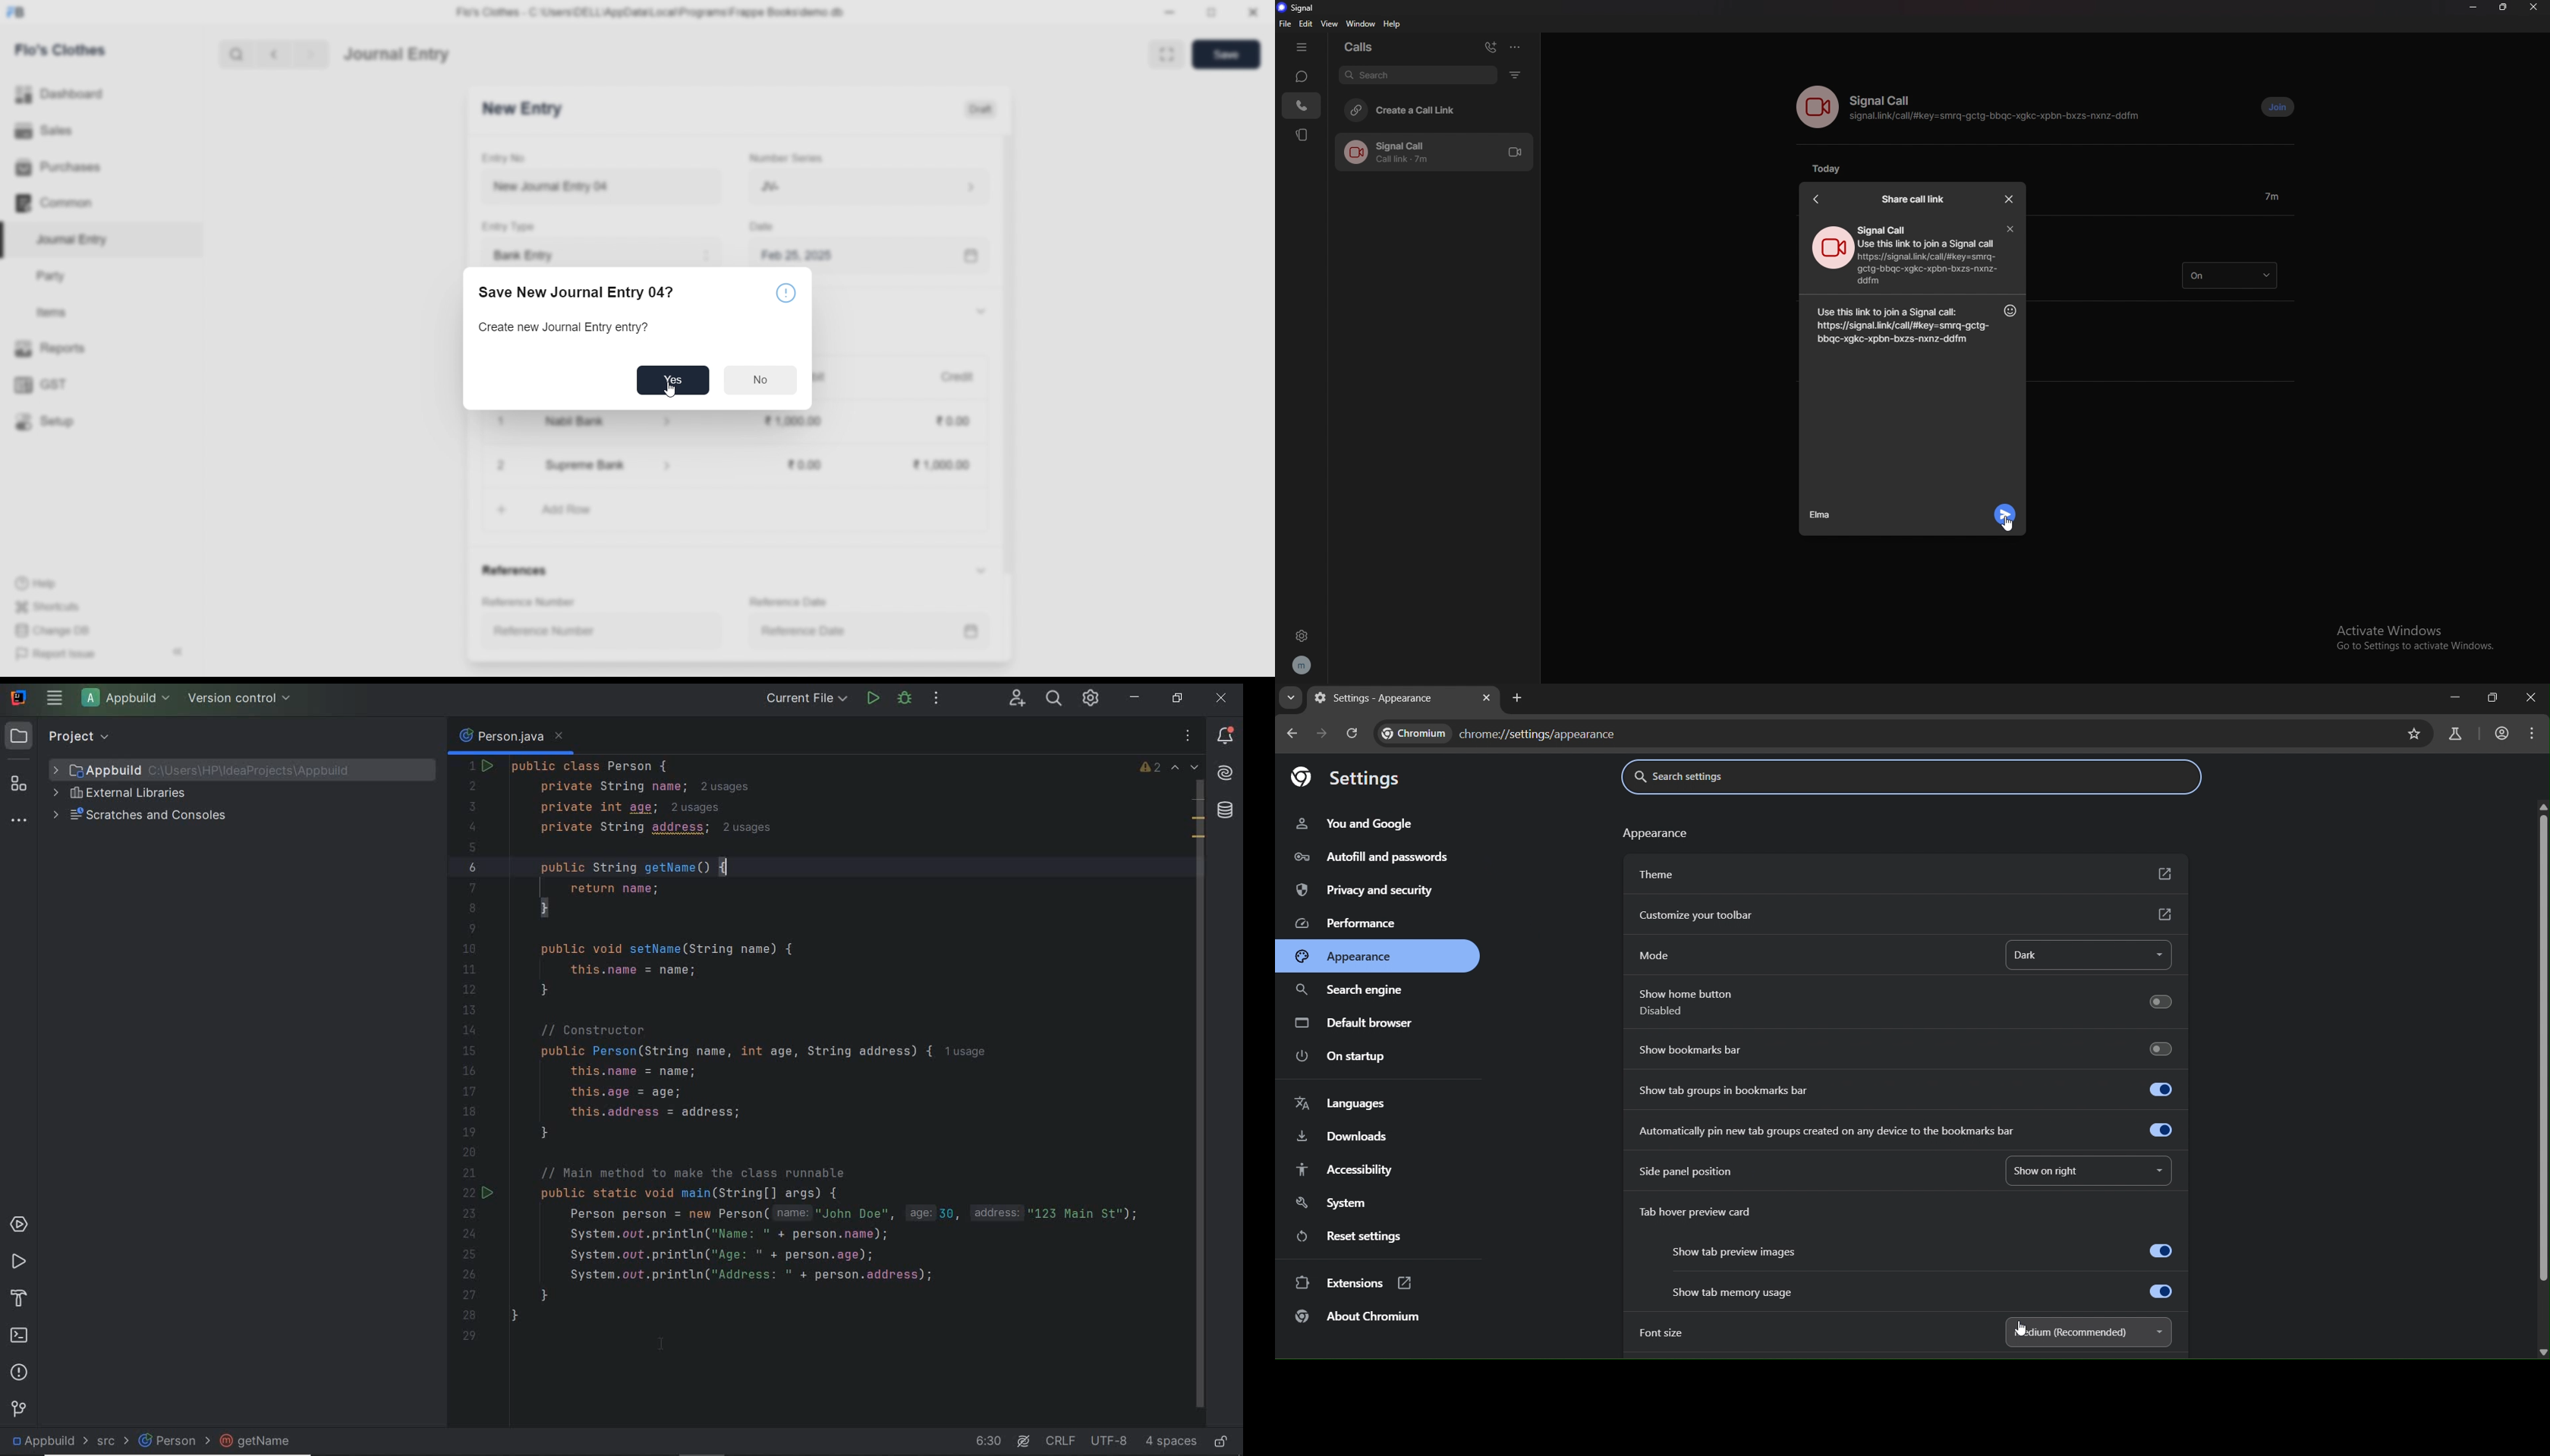 This screenshot has height=1456, width=2576. I want to click on call image, so click(1833, 248).